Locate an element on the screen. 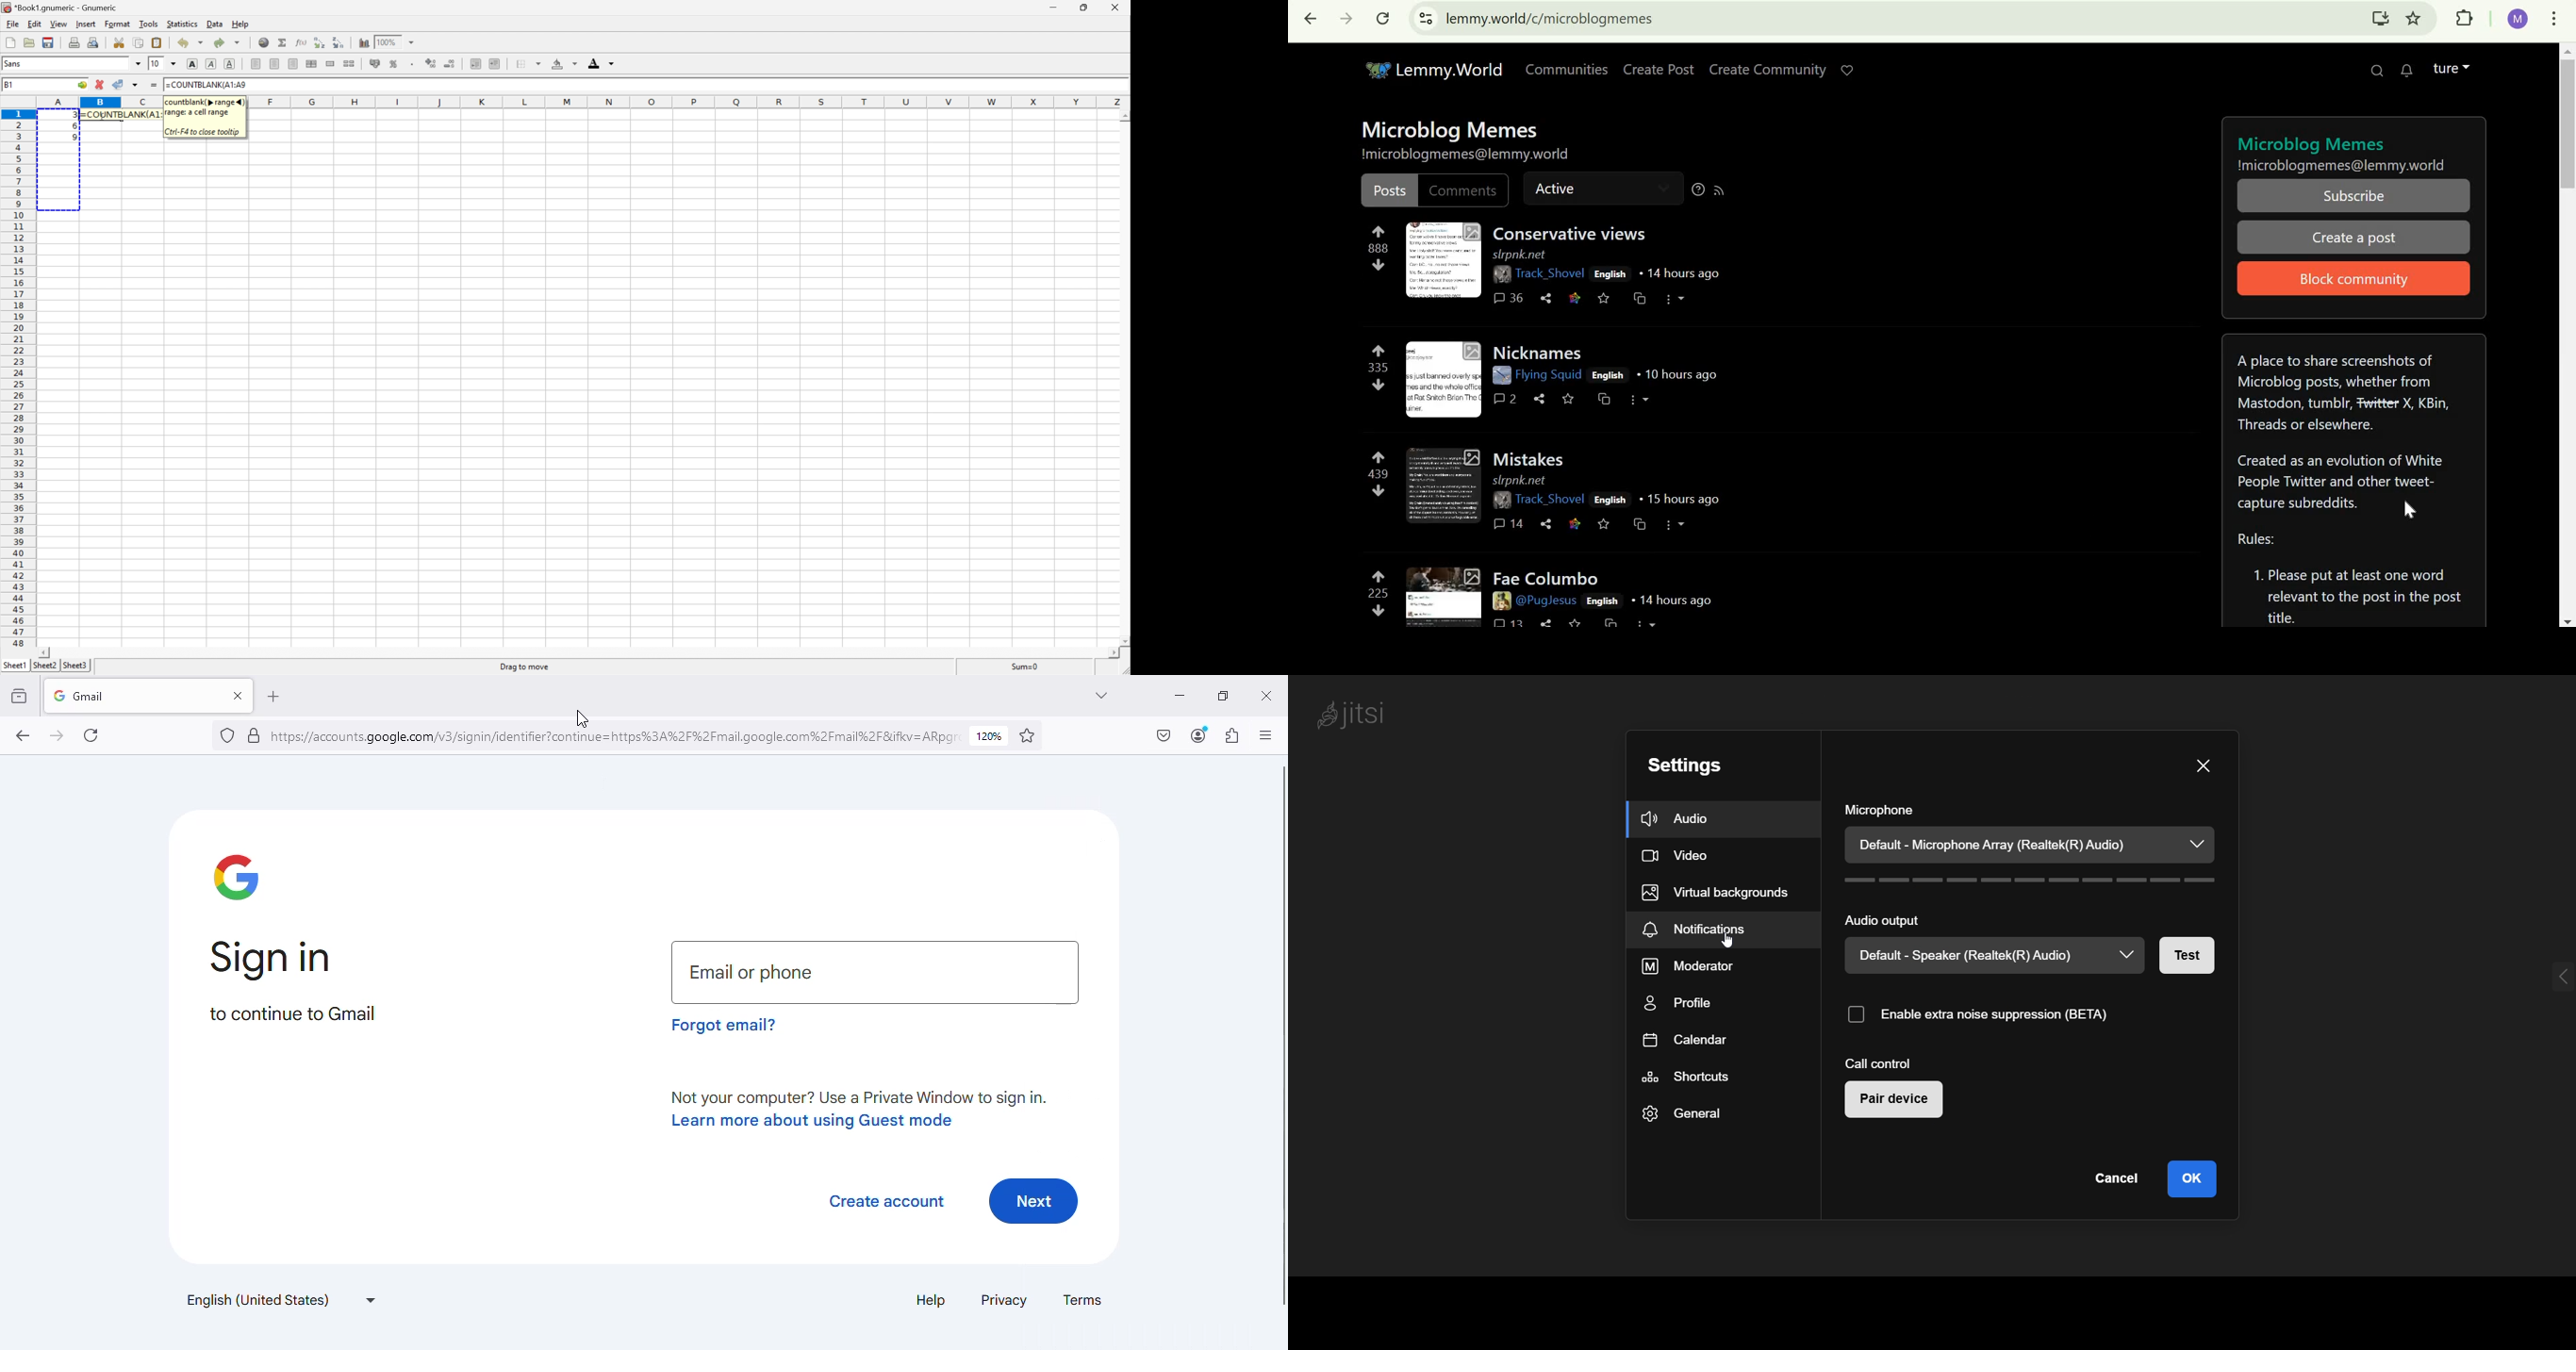  Open a file is located at coordinates (28, 42).